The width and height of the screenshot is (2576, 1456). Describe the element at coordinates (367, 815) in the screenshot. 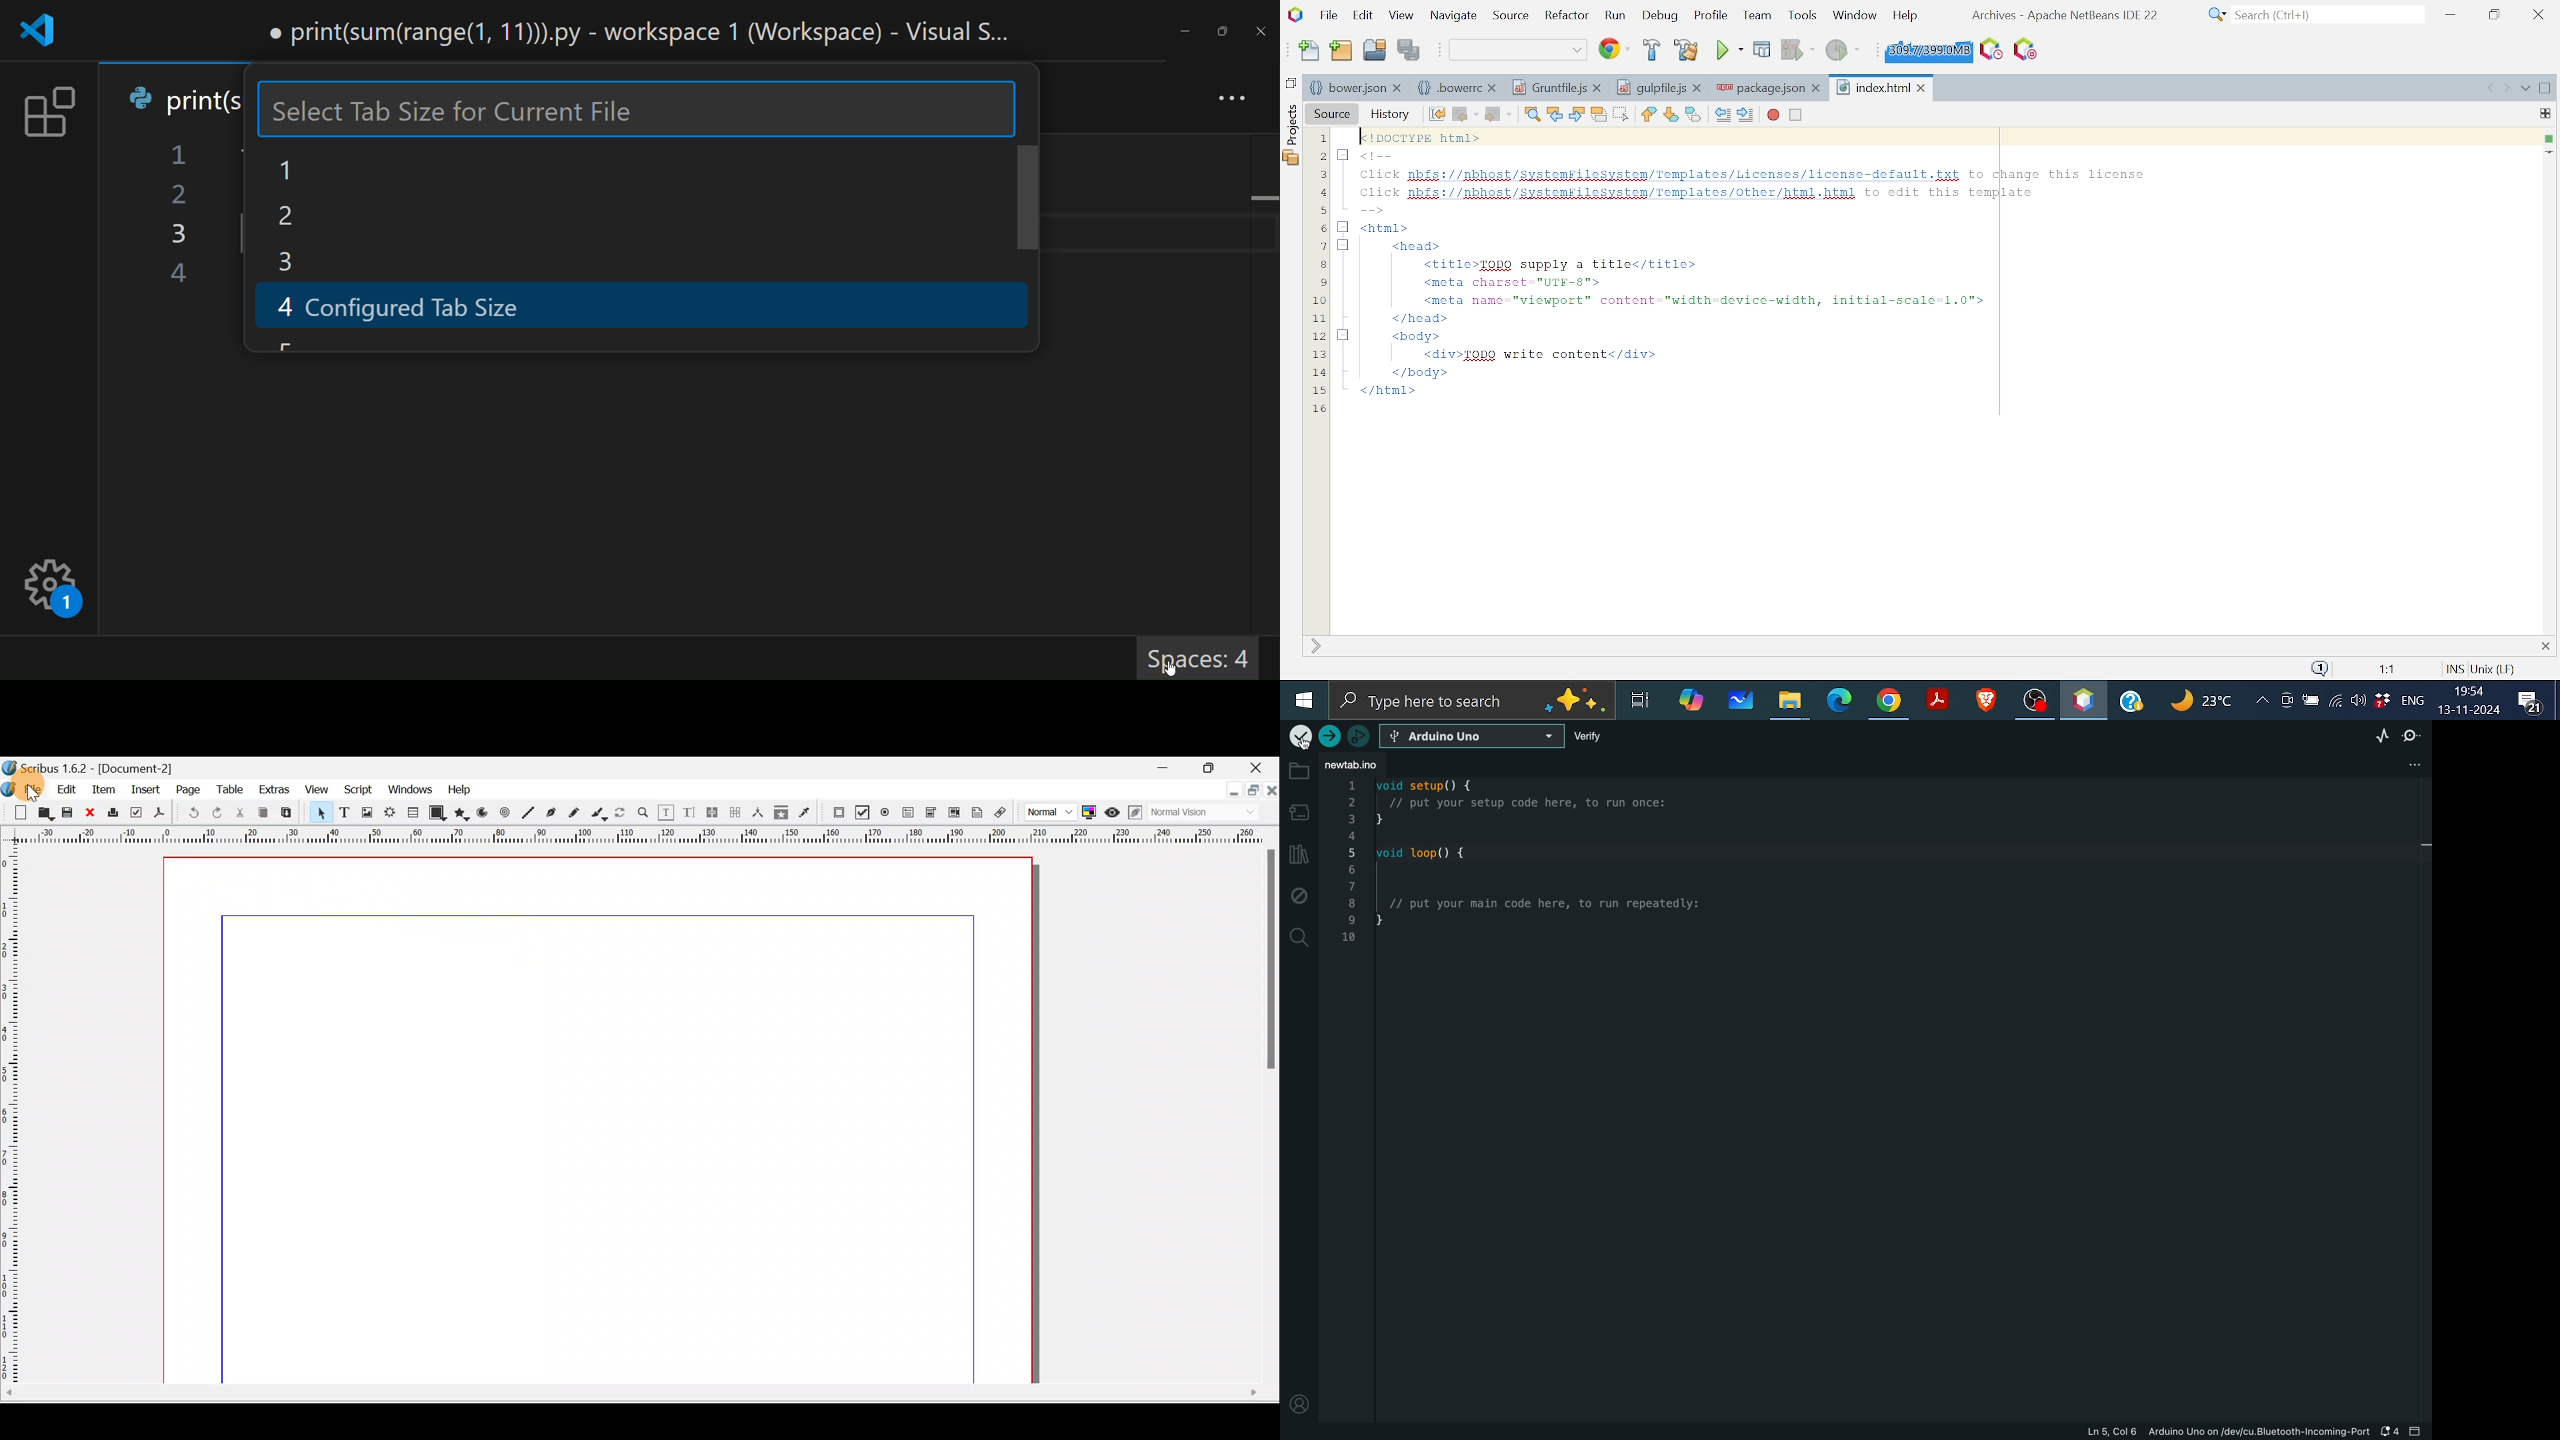

I see `Image frame` at that location.